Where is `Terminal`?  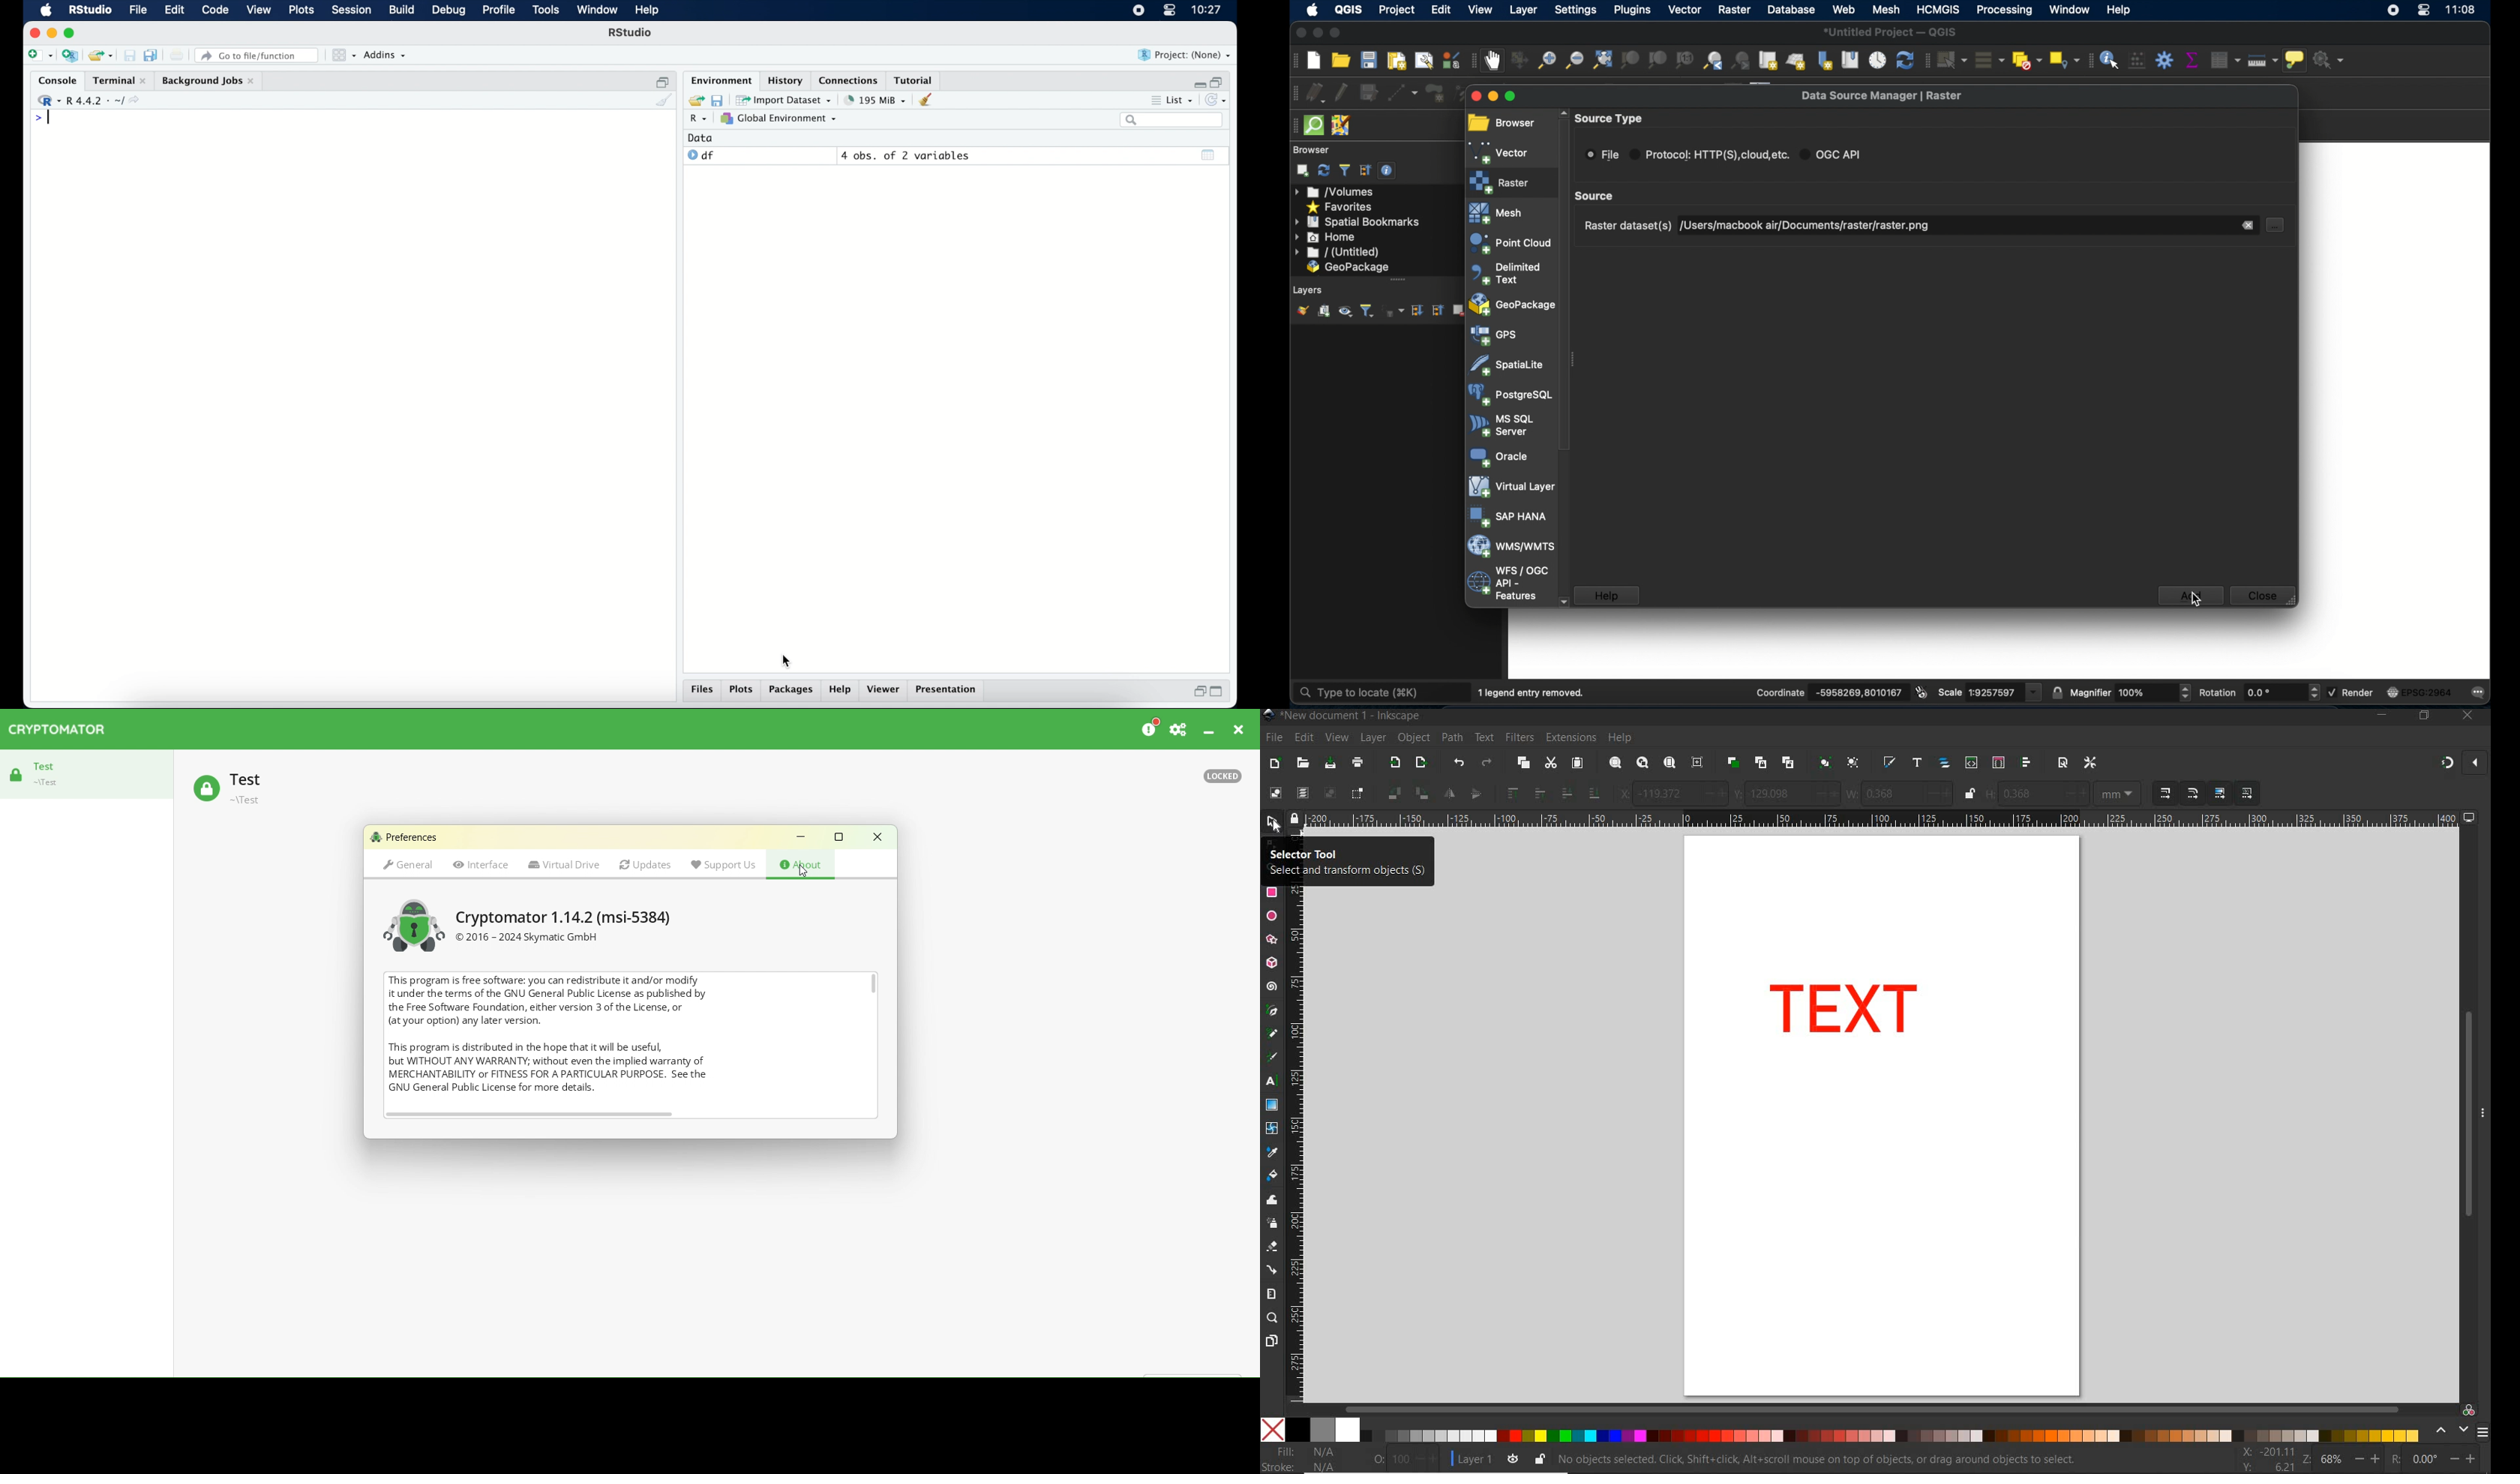 Terminal is located at coordinates (116, 80).